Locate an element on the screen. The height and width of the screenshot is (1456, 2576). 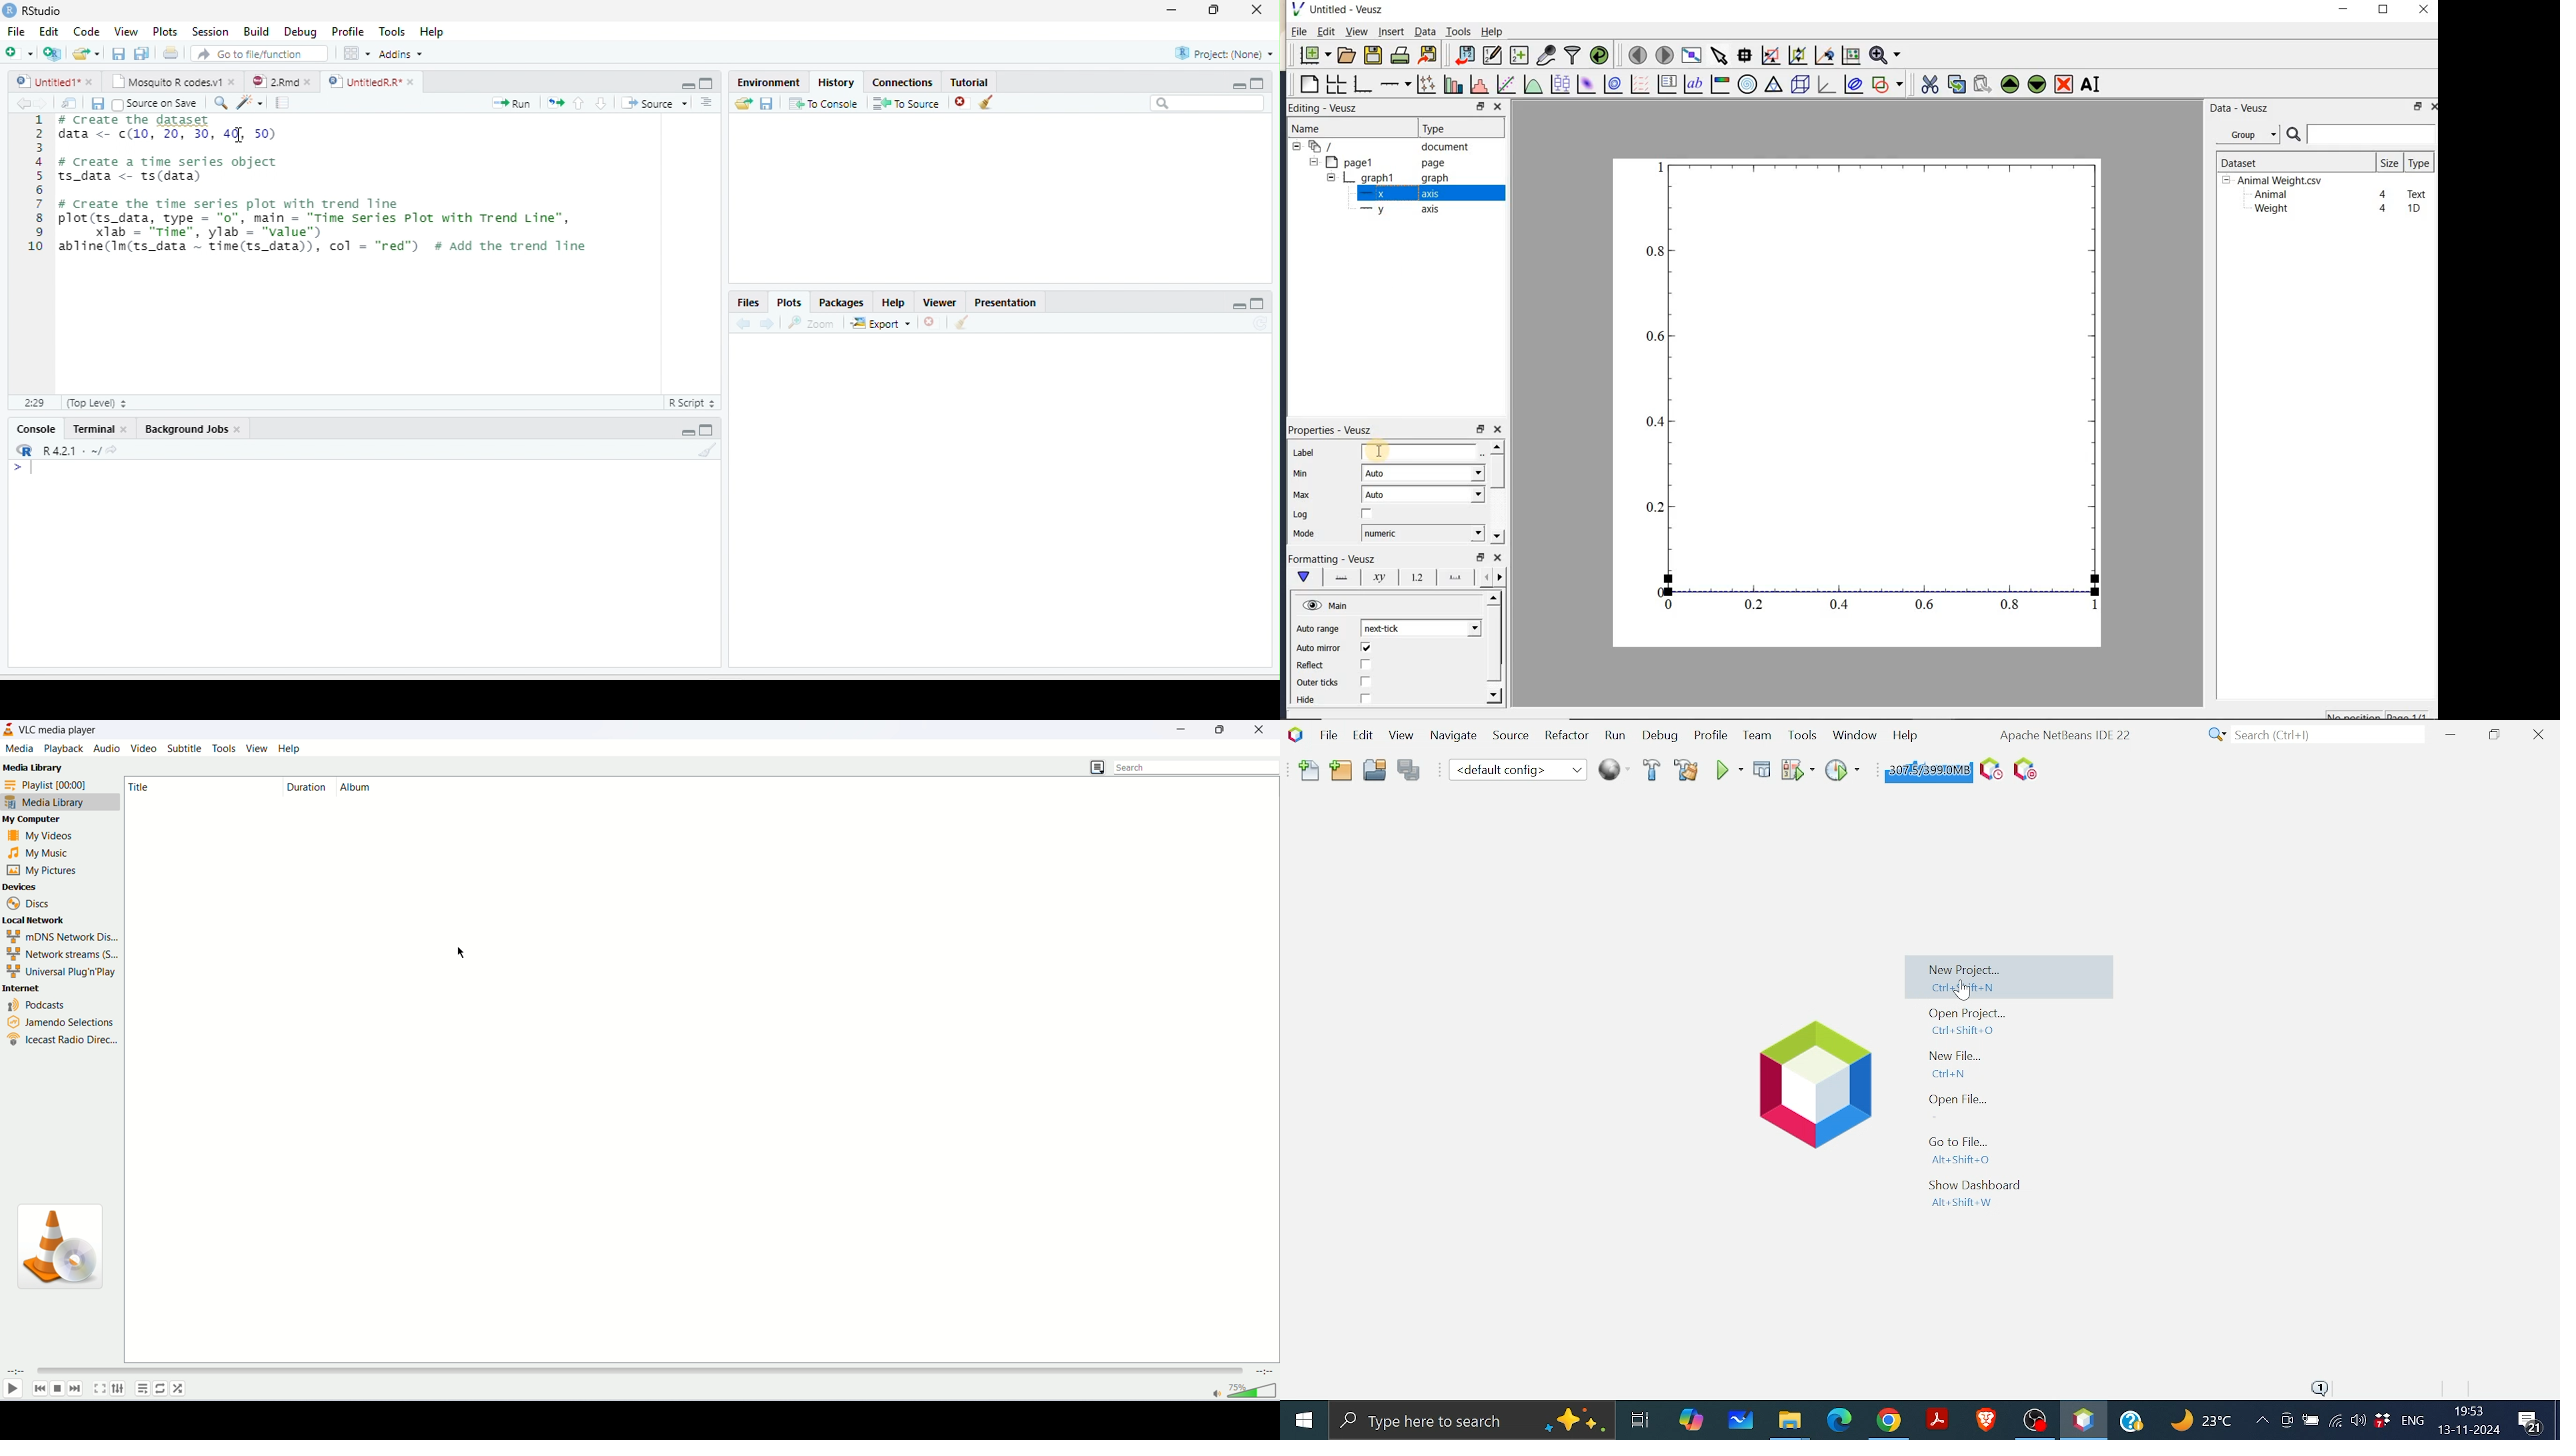
Maximize is located at coordinates (707, 430).